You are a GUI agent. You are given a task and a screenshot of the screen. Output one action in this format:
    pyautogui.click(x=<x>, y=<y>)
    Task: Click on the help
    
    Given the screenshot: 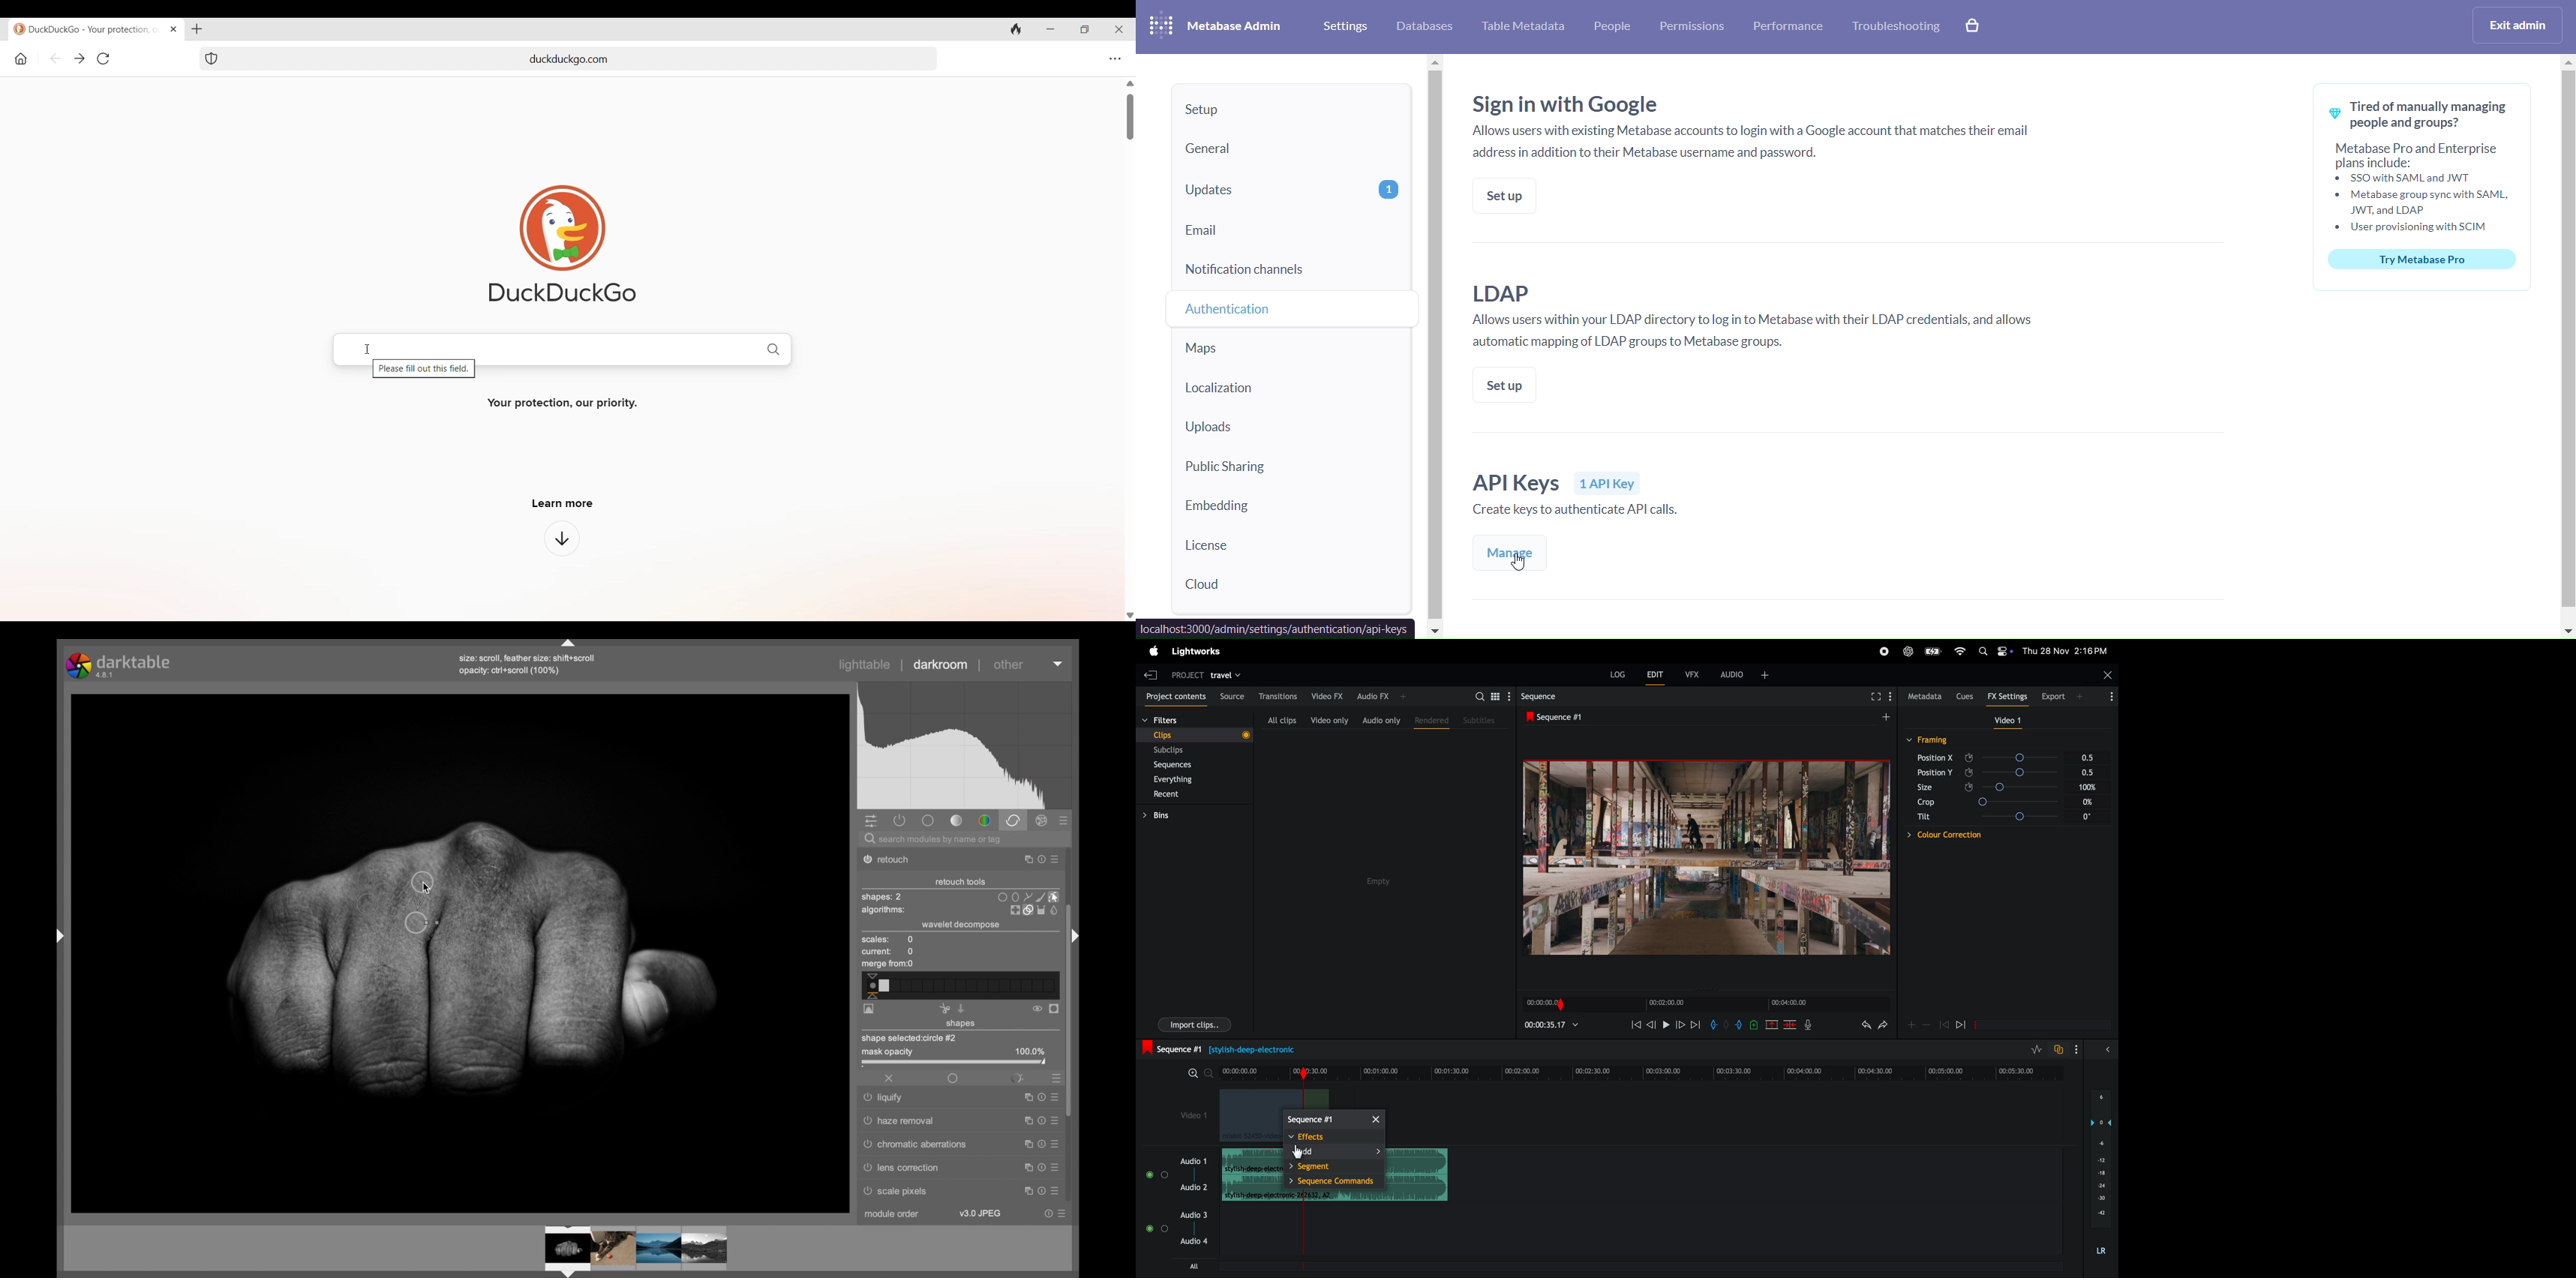 What is the action you would take?
    pyautogui.click(x=1040, y=1144)
    